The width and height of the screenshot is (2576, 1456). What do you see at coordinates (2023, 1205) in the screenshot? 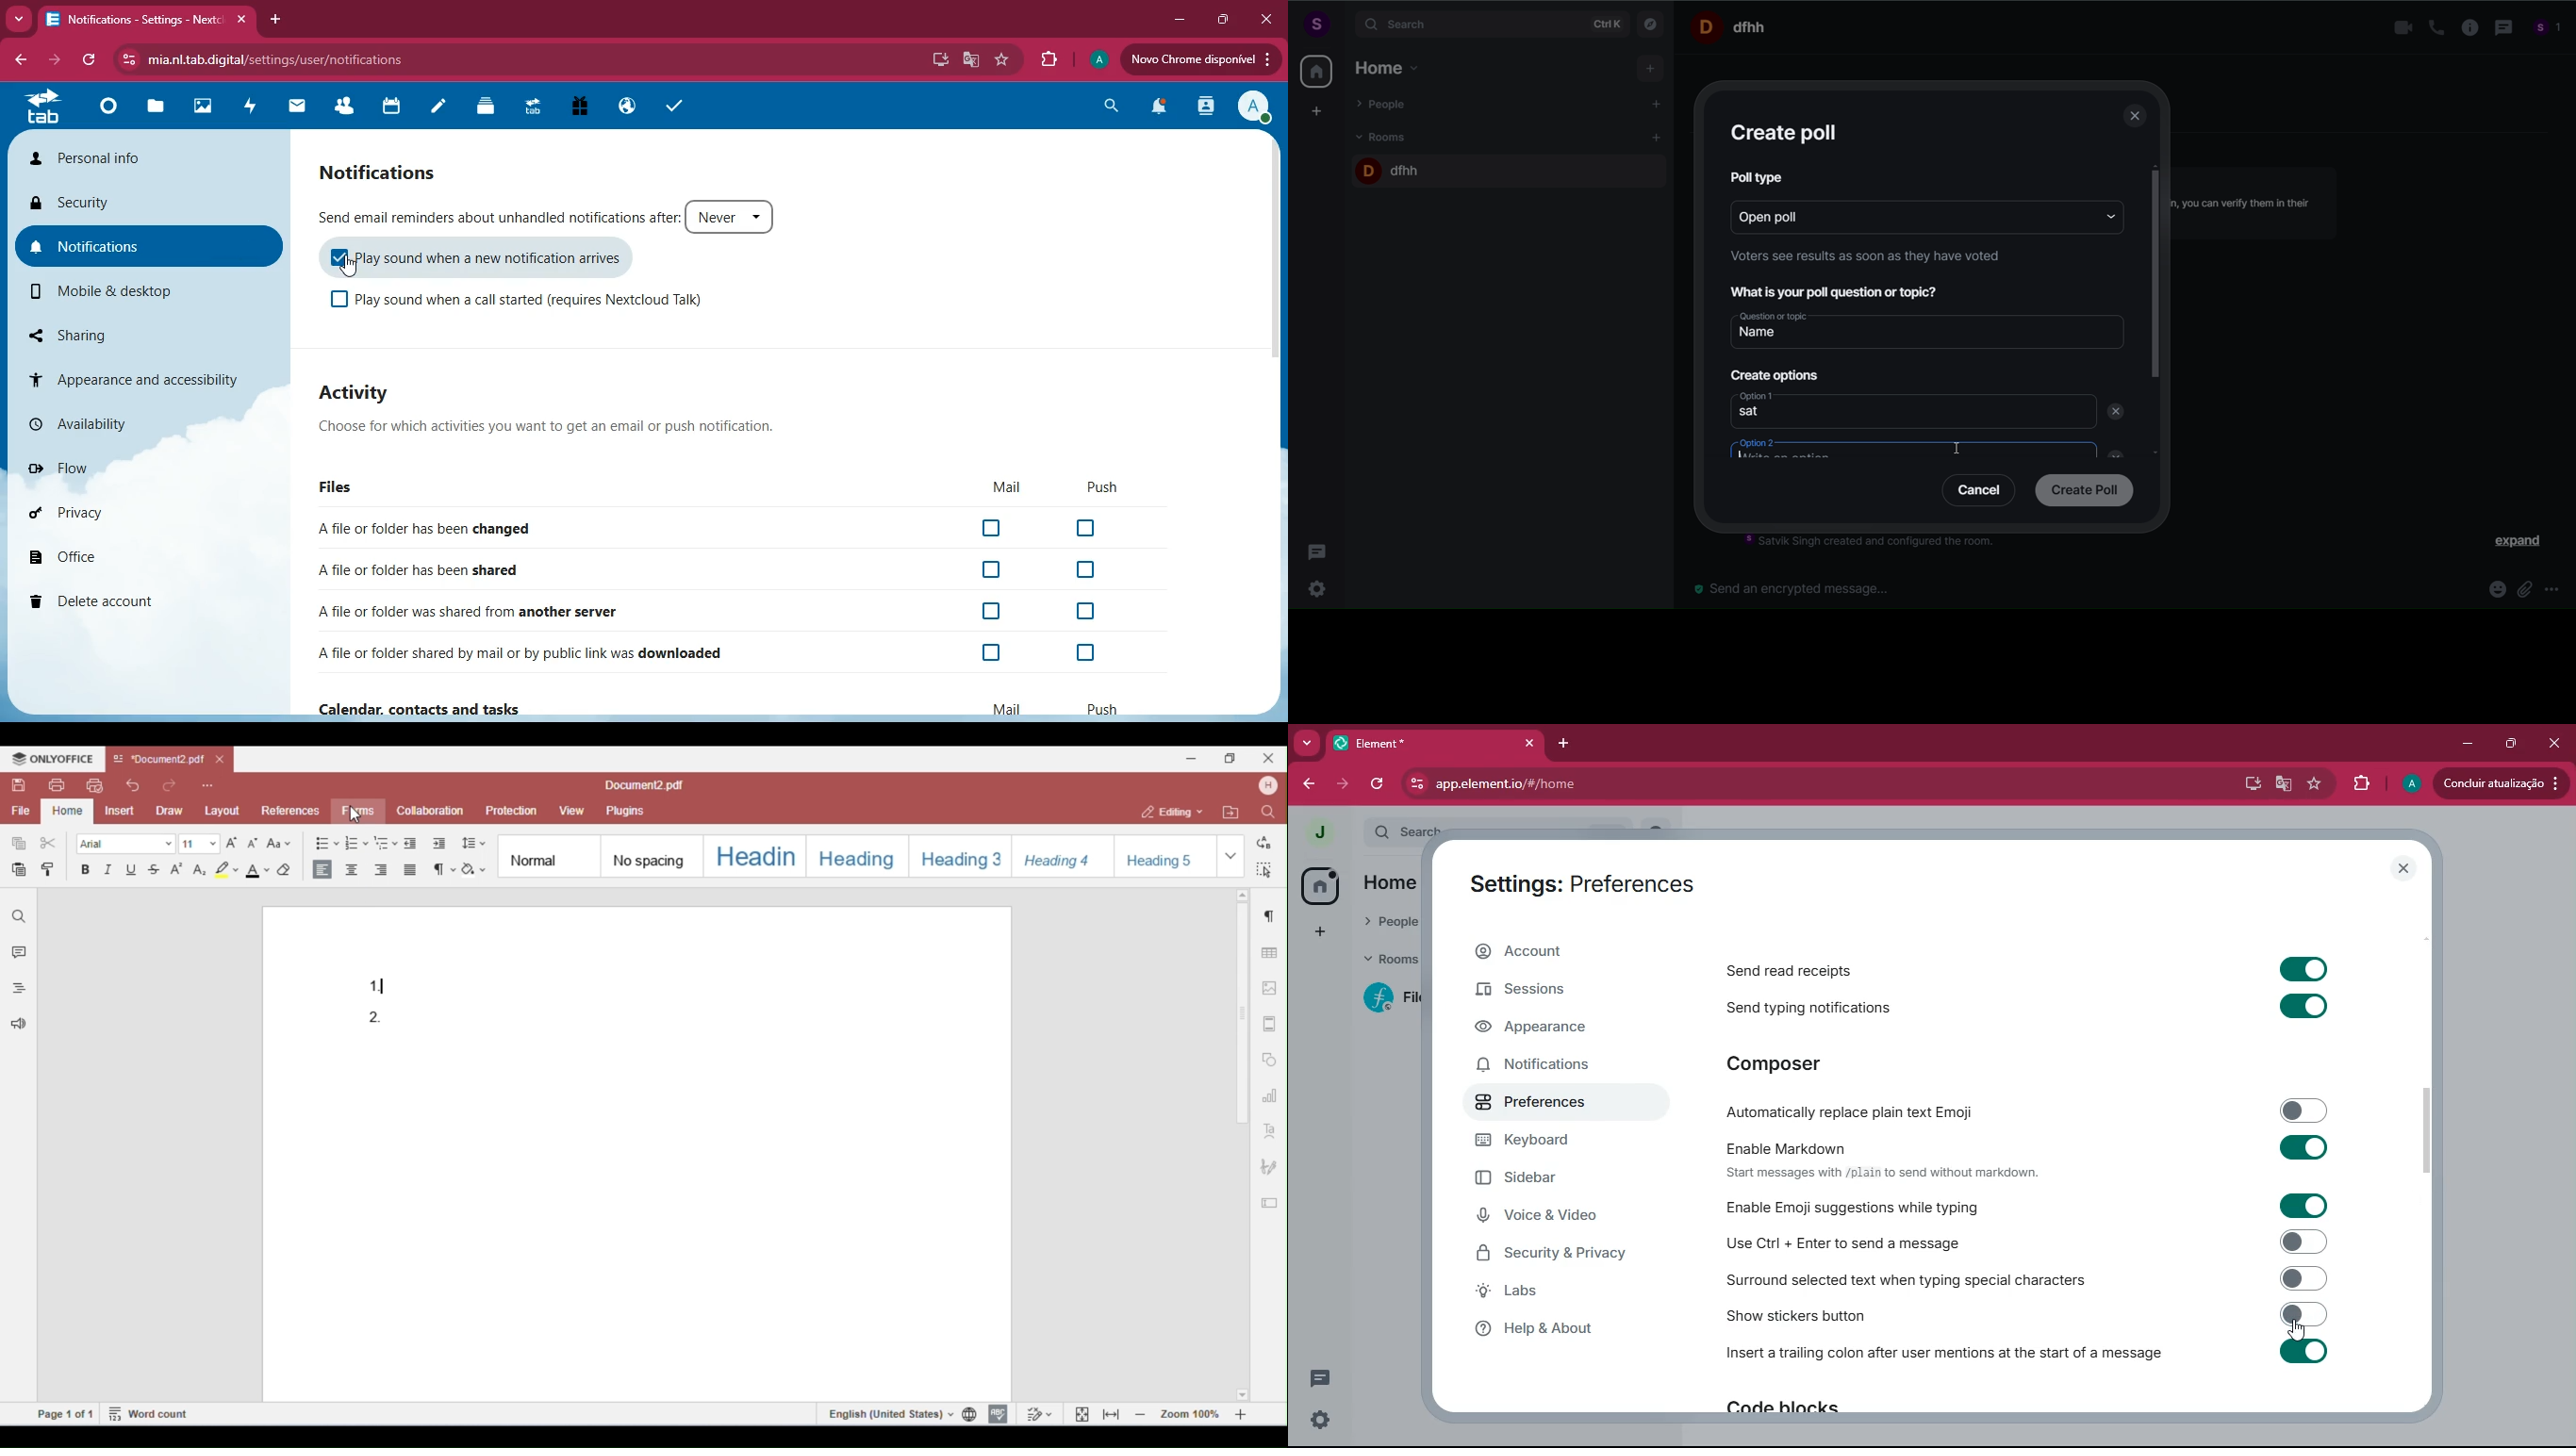
I see `Enable Emoji suggestions while typing` at bounding box center [2023, 1205].